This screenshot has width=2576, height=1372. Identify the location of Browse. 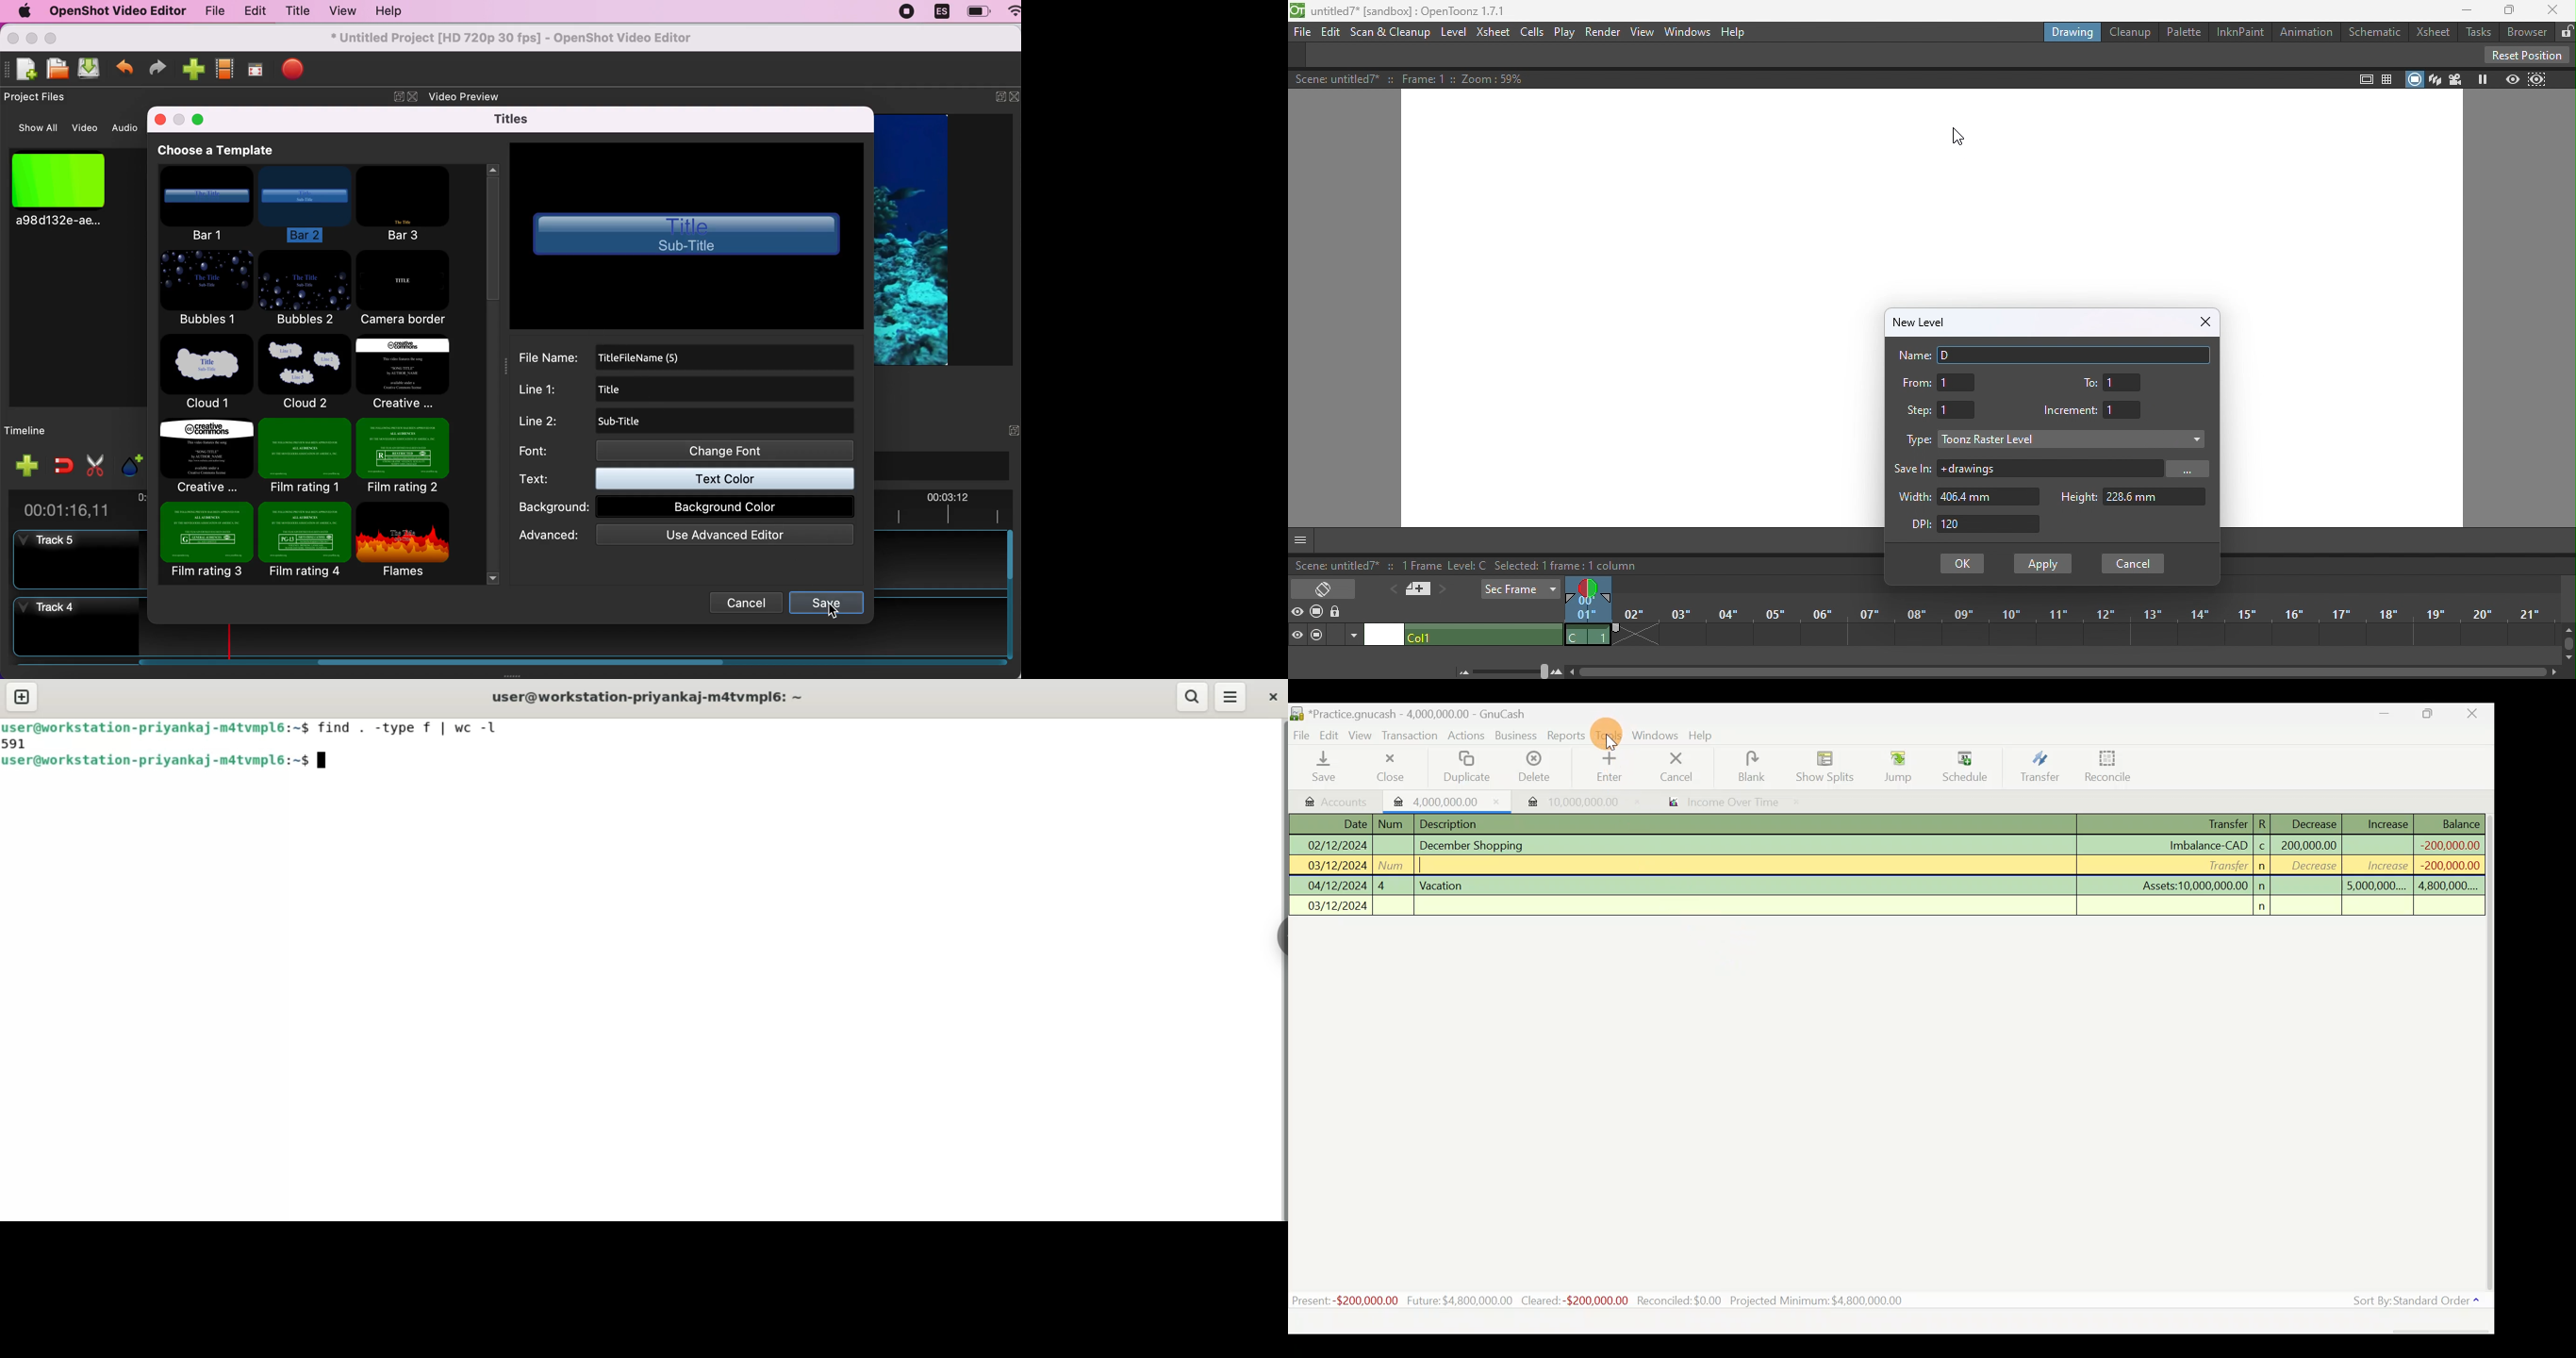
(2191, 470).